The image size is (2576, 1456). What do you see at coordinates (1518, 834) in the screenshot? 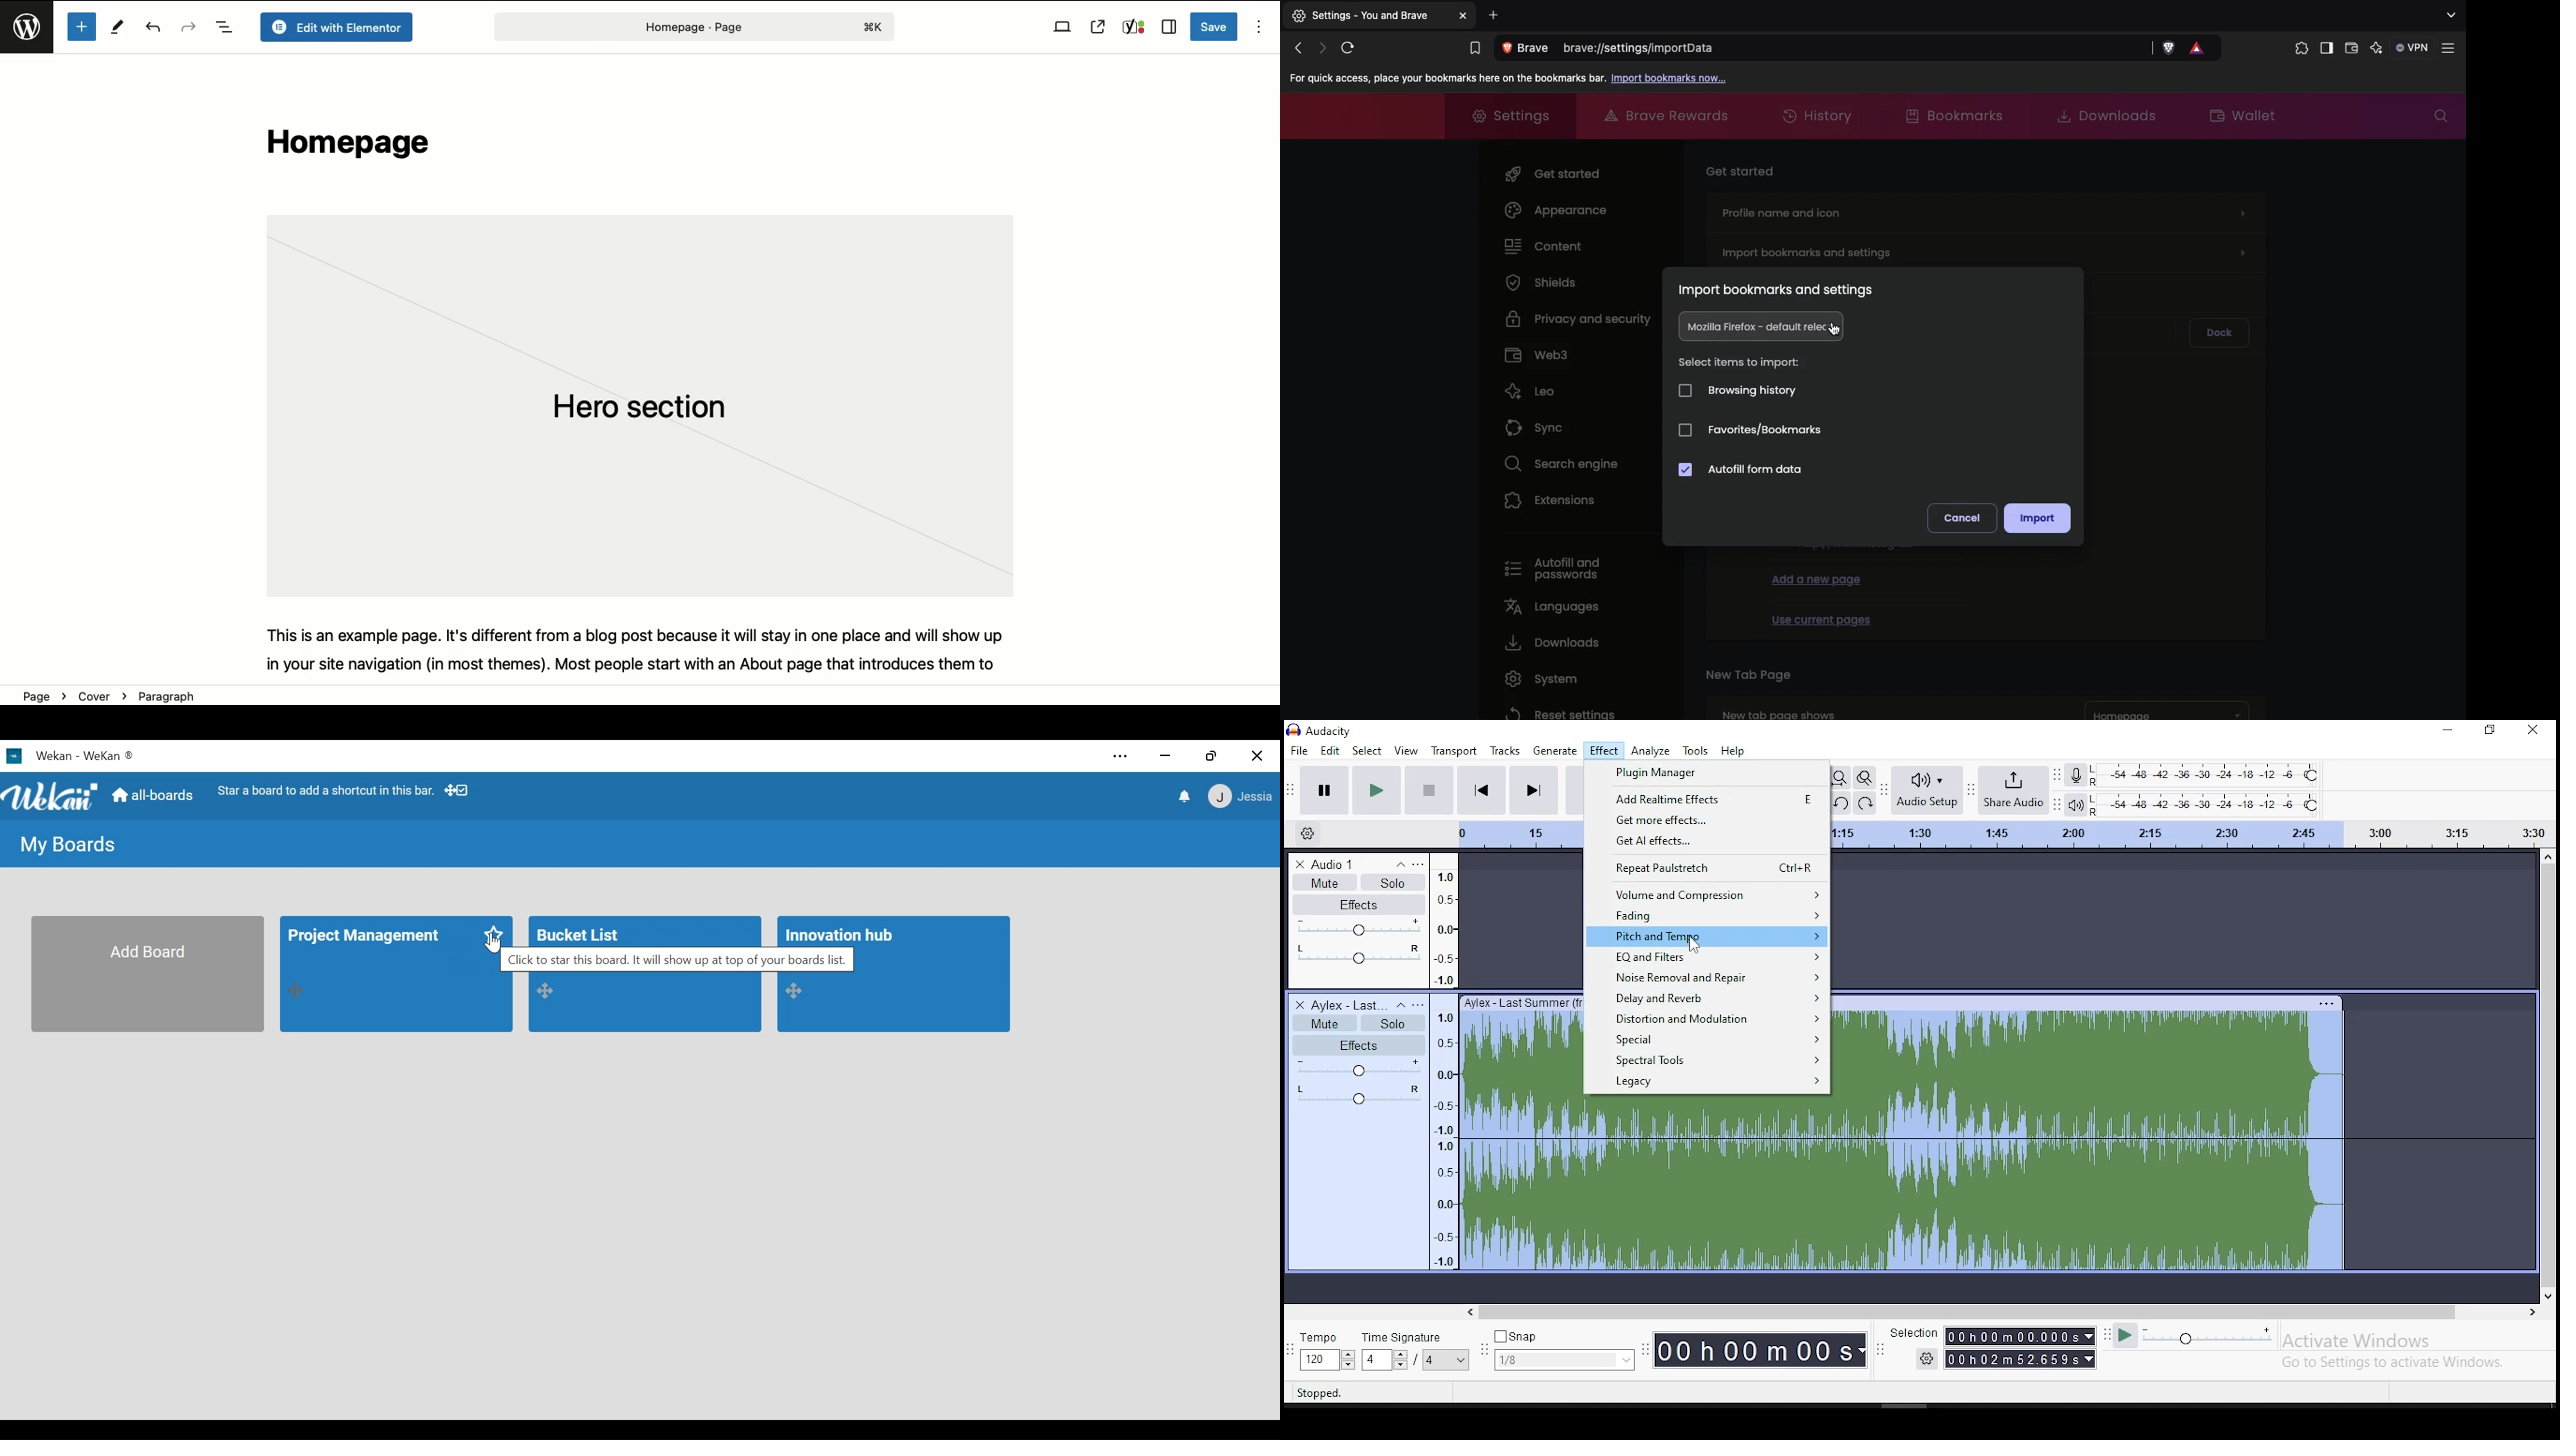
I see `scale` at bounding box center [1518, 834].